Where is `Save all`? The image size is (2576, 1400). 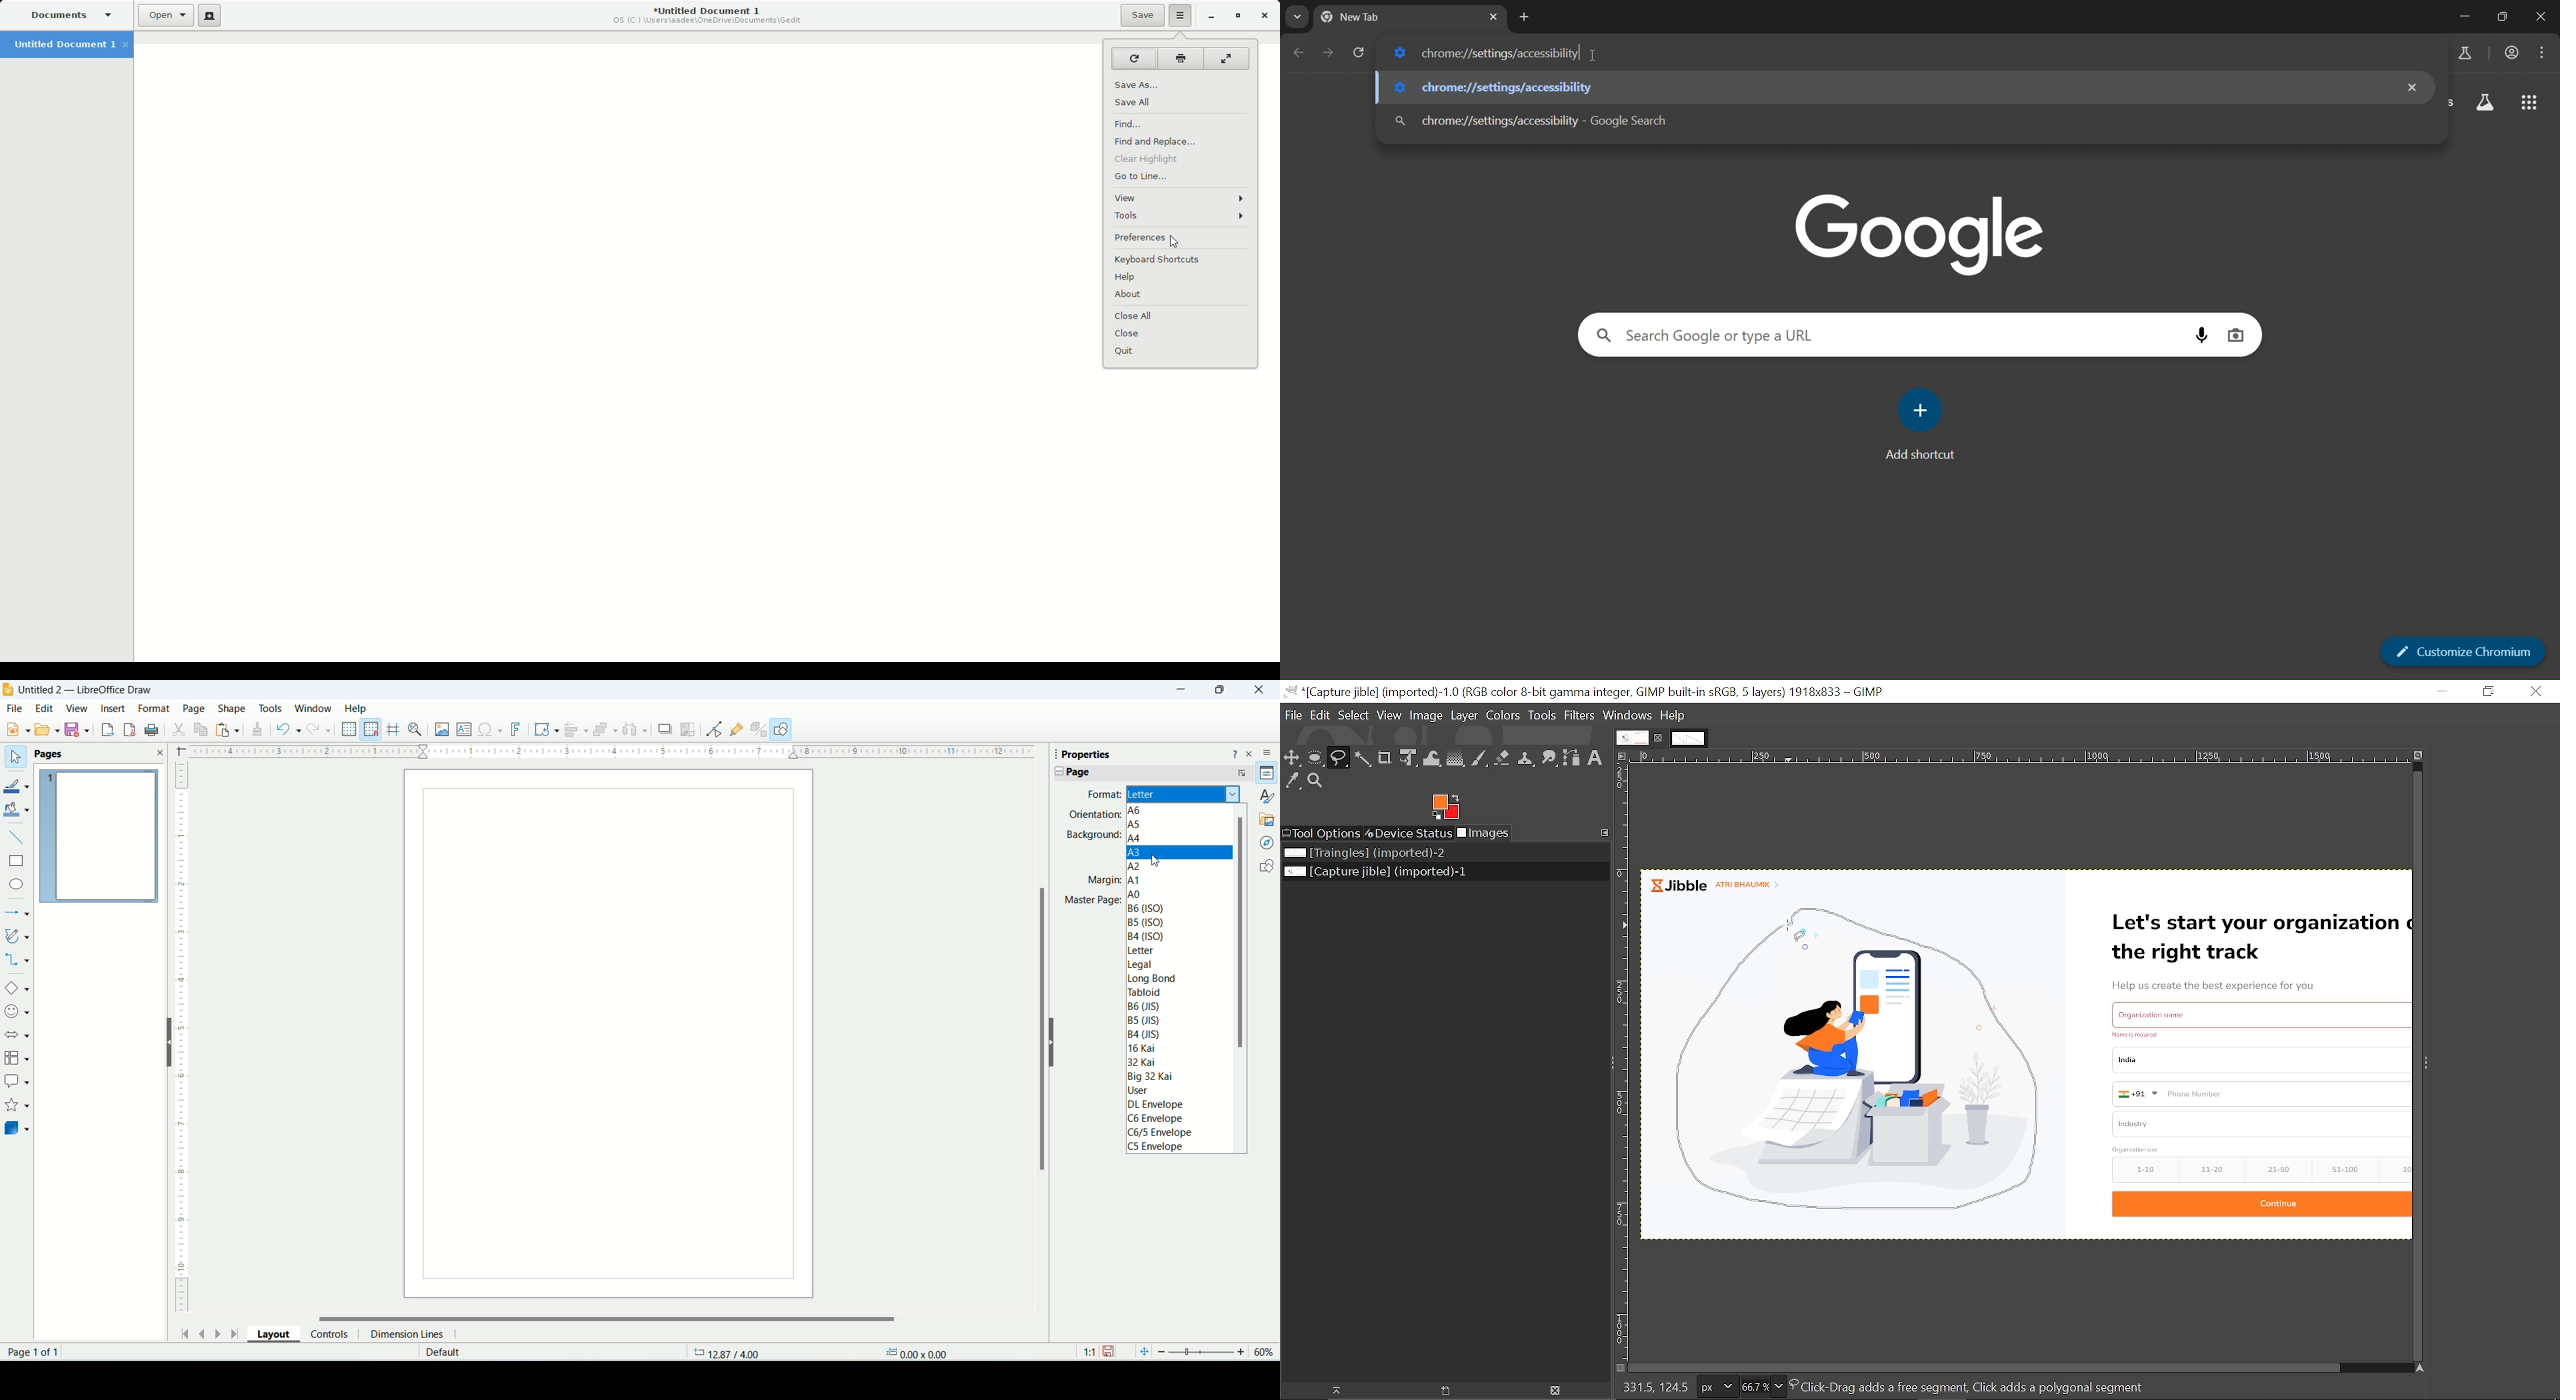 Save all is located at coordinates (1141, 102).